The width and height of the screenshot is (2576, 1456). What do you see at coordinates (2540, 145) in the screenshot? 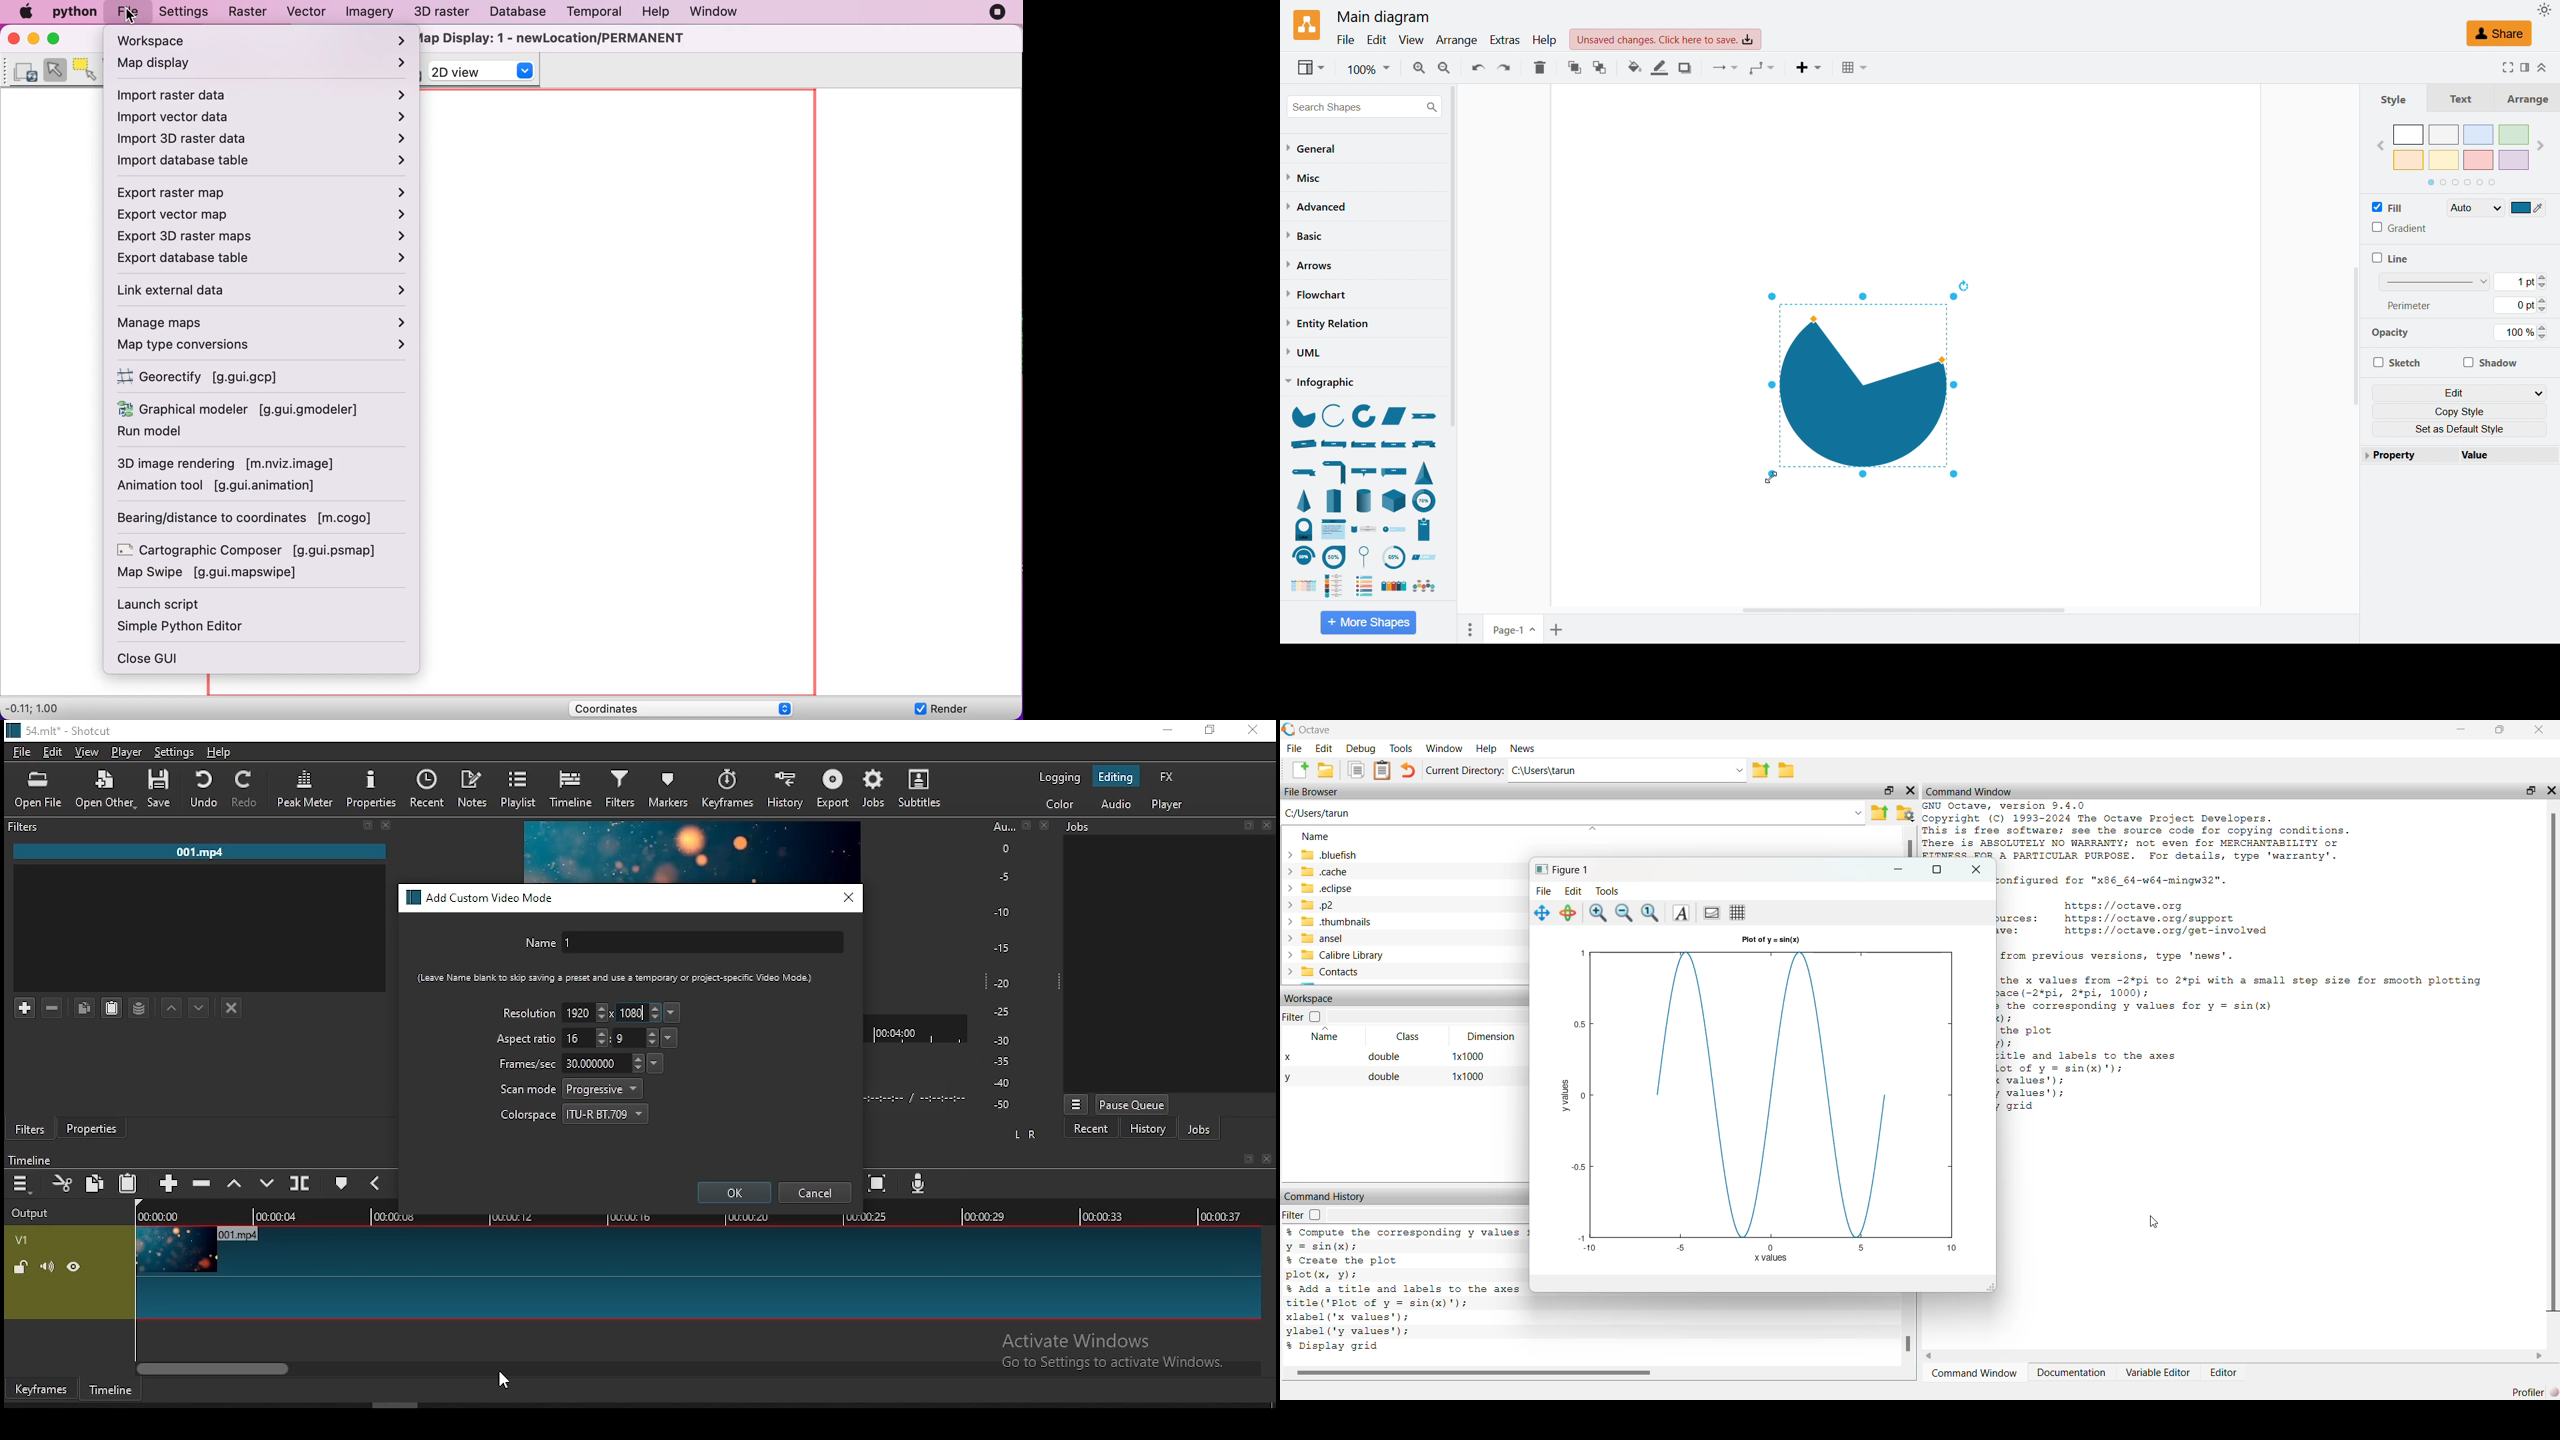
I see `Next page ` at bounding box center [2540, 145].